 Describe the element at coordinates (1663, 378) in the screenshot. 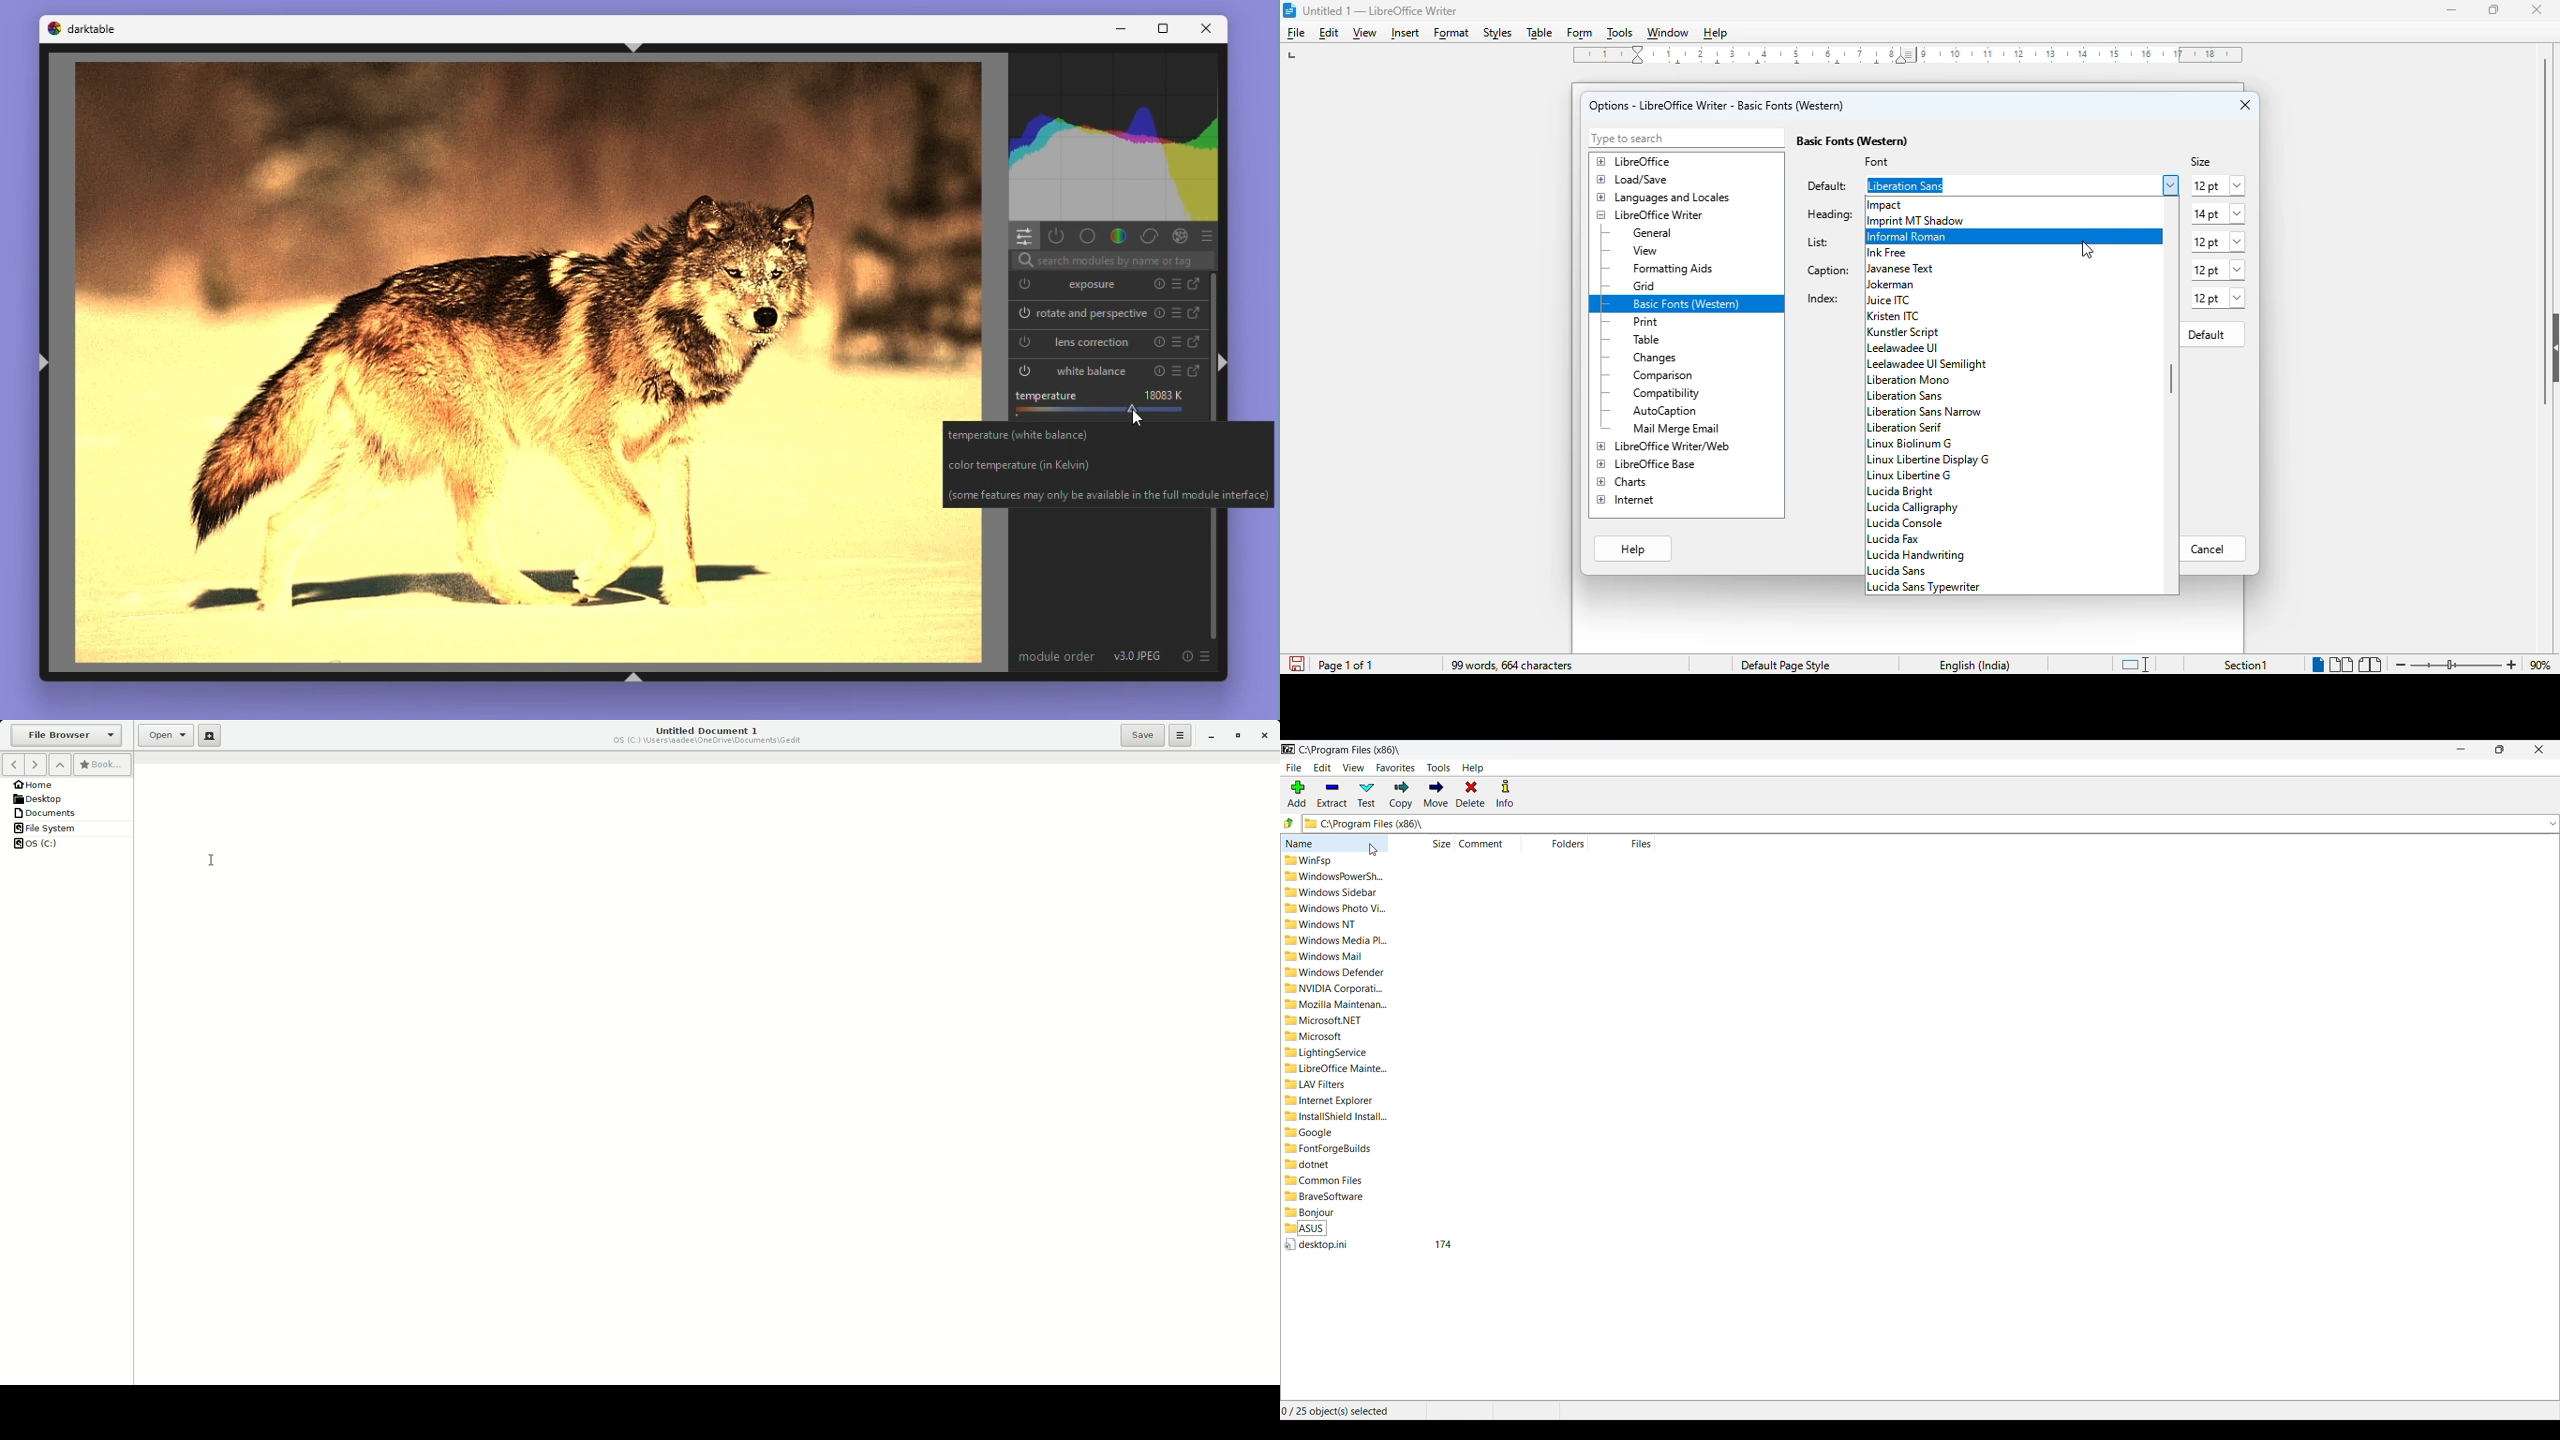

I see `comparison` at that location.